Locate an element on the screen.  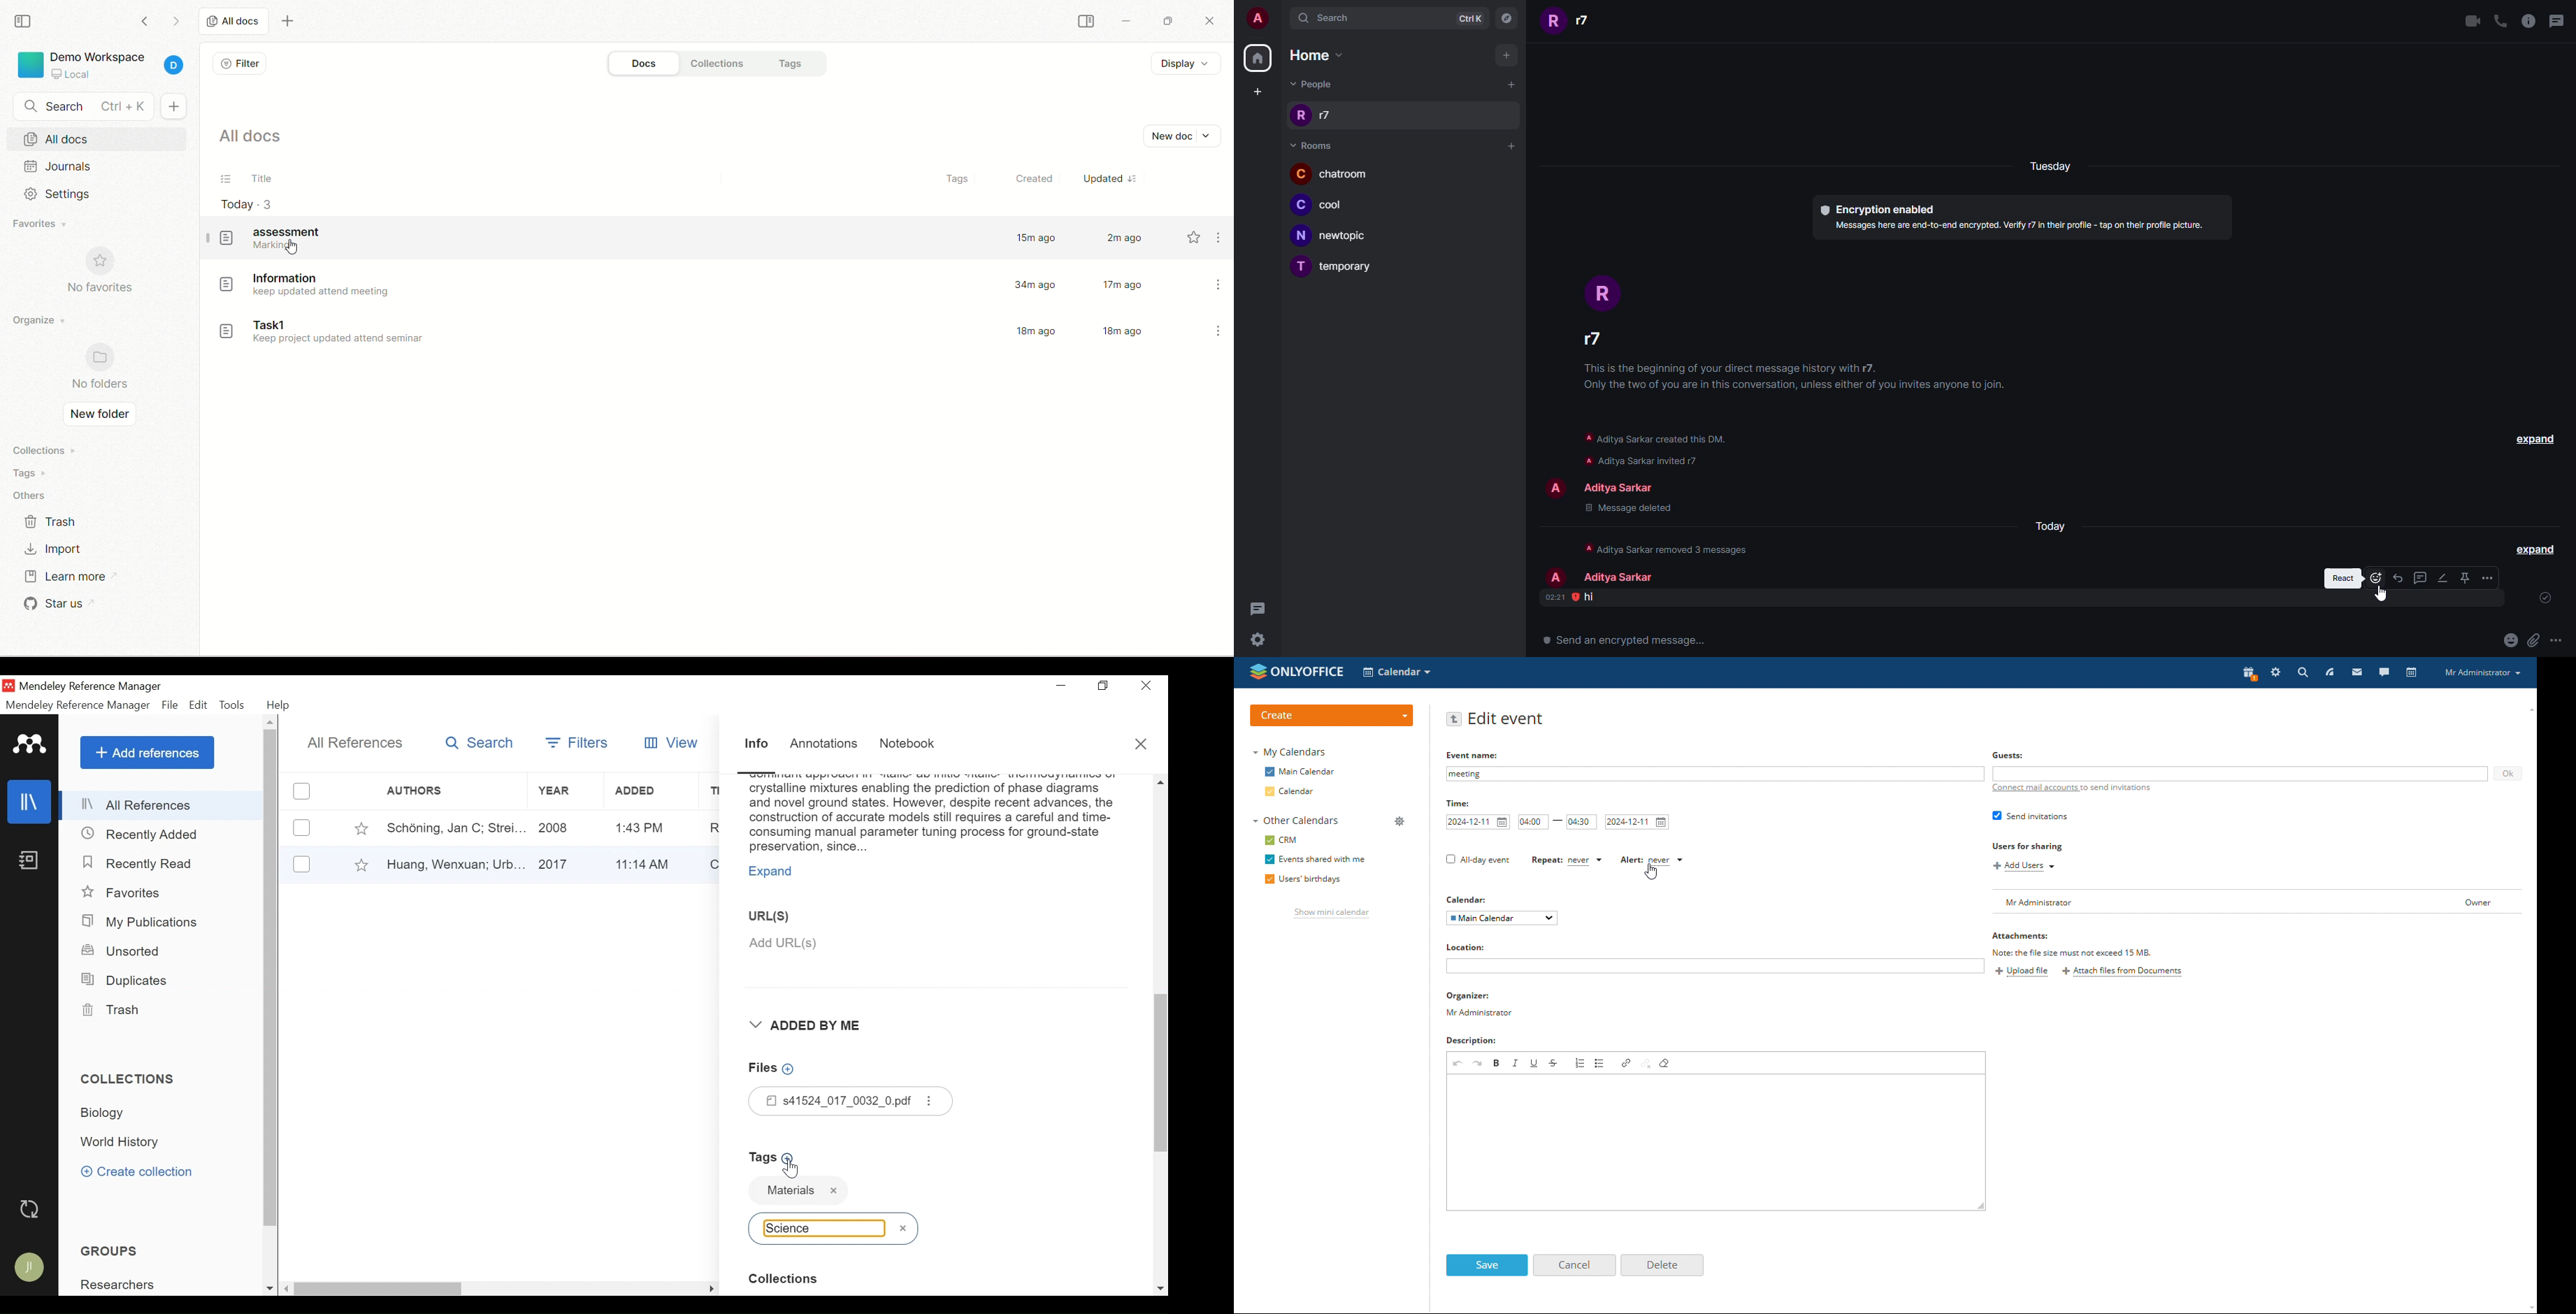
time is located at coordinates (1553, 597).